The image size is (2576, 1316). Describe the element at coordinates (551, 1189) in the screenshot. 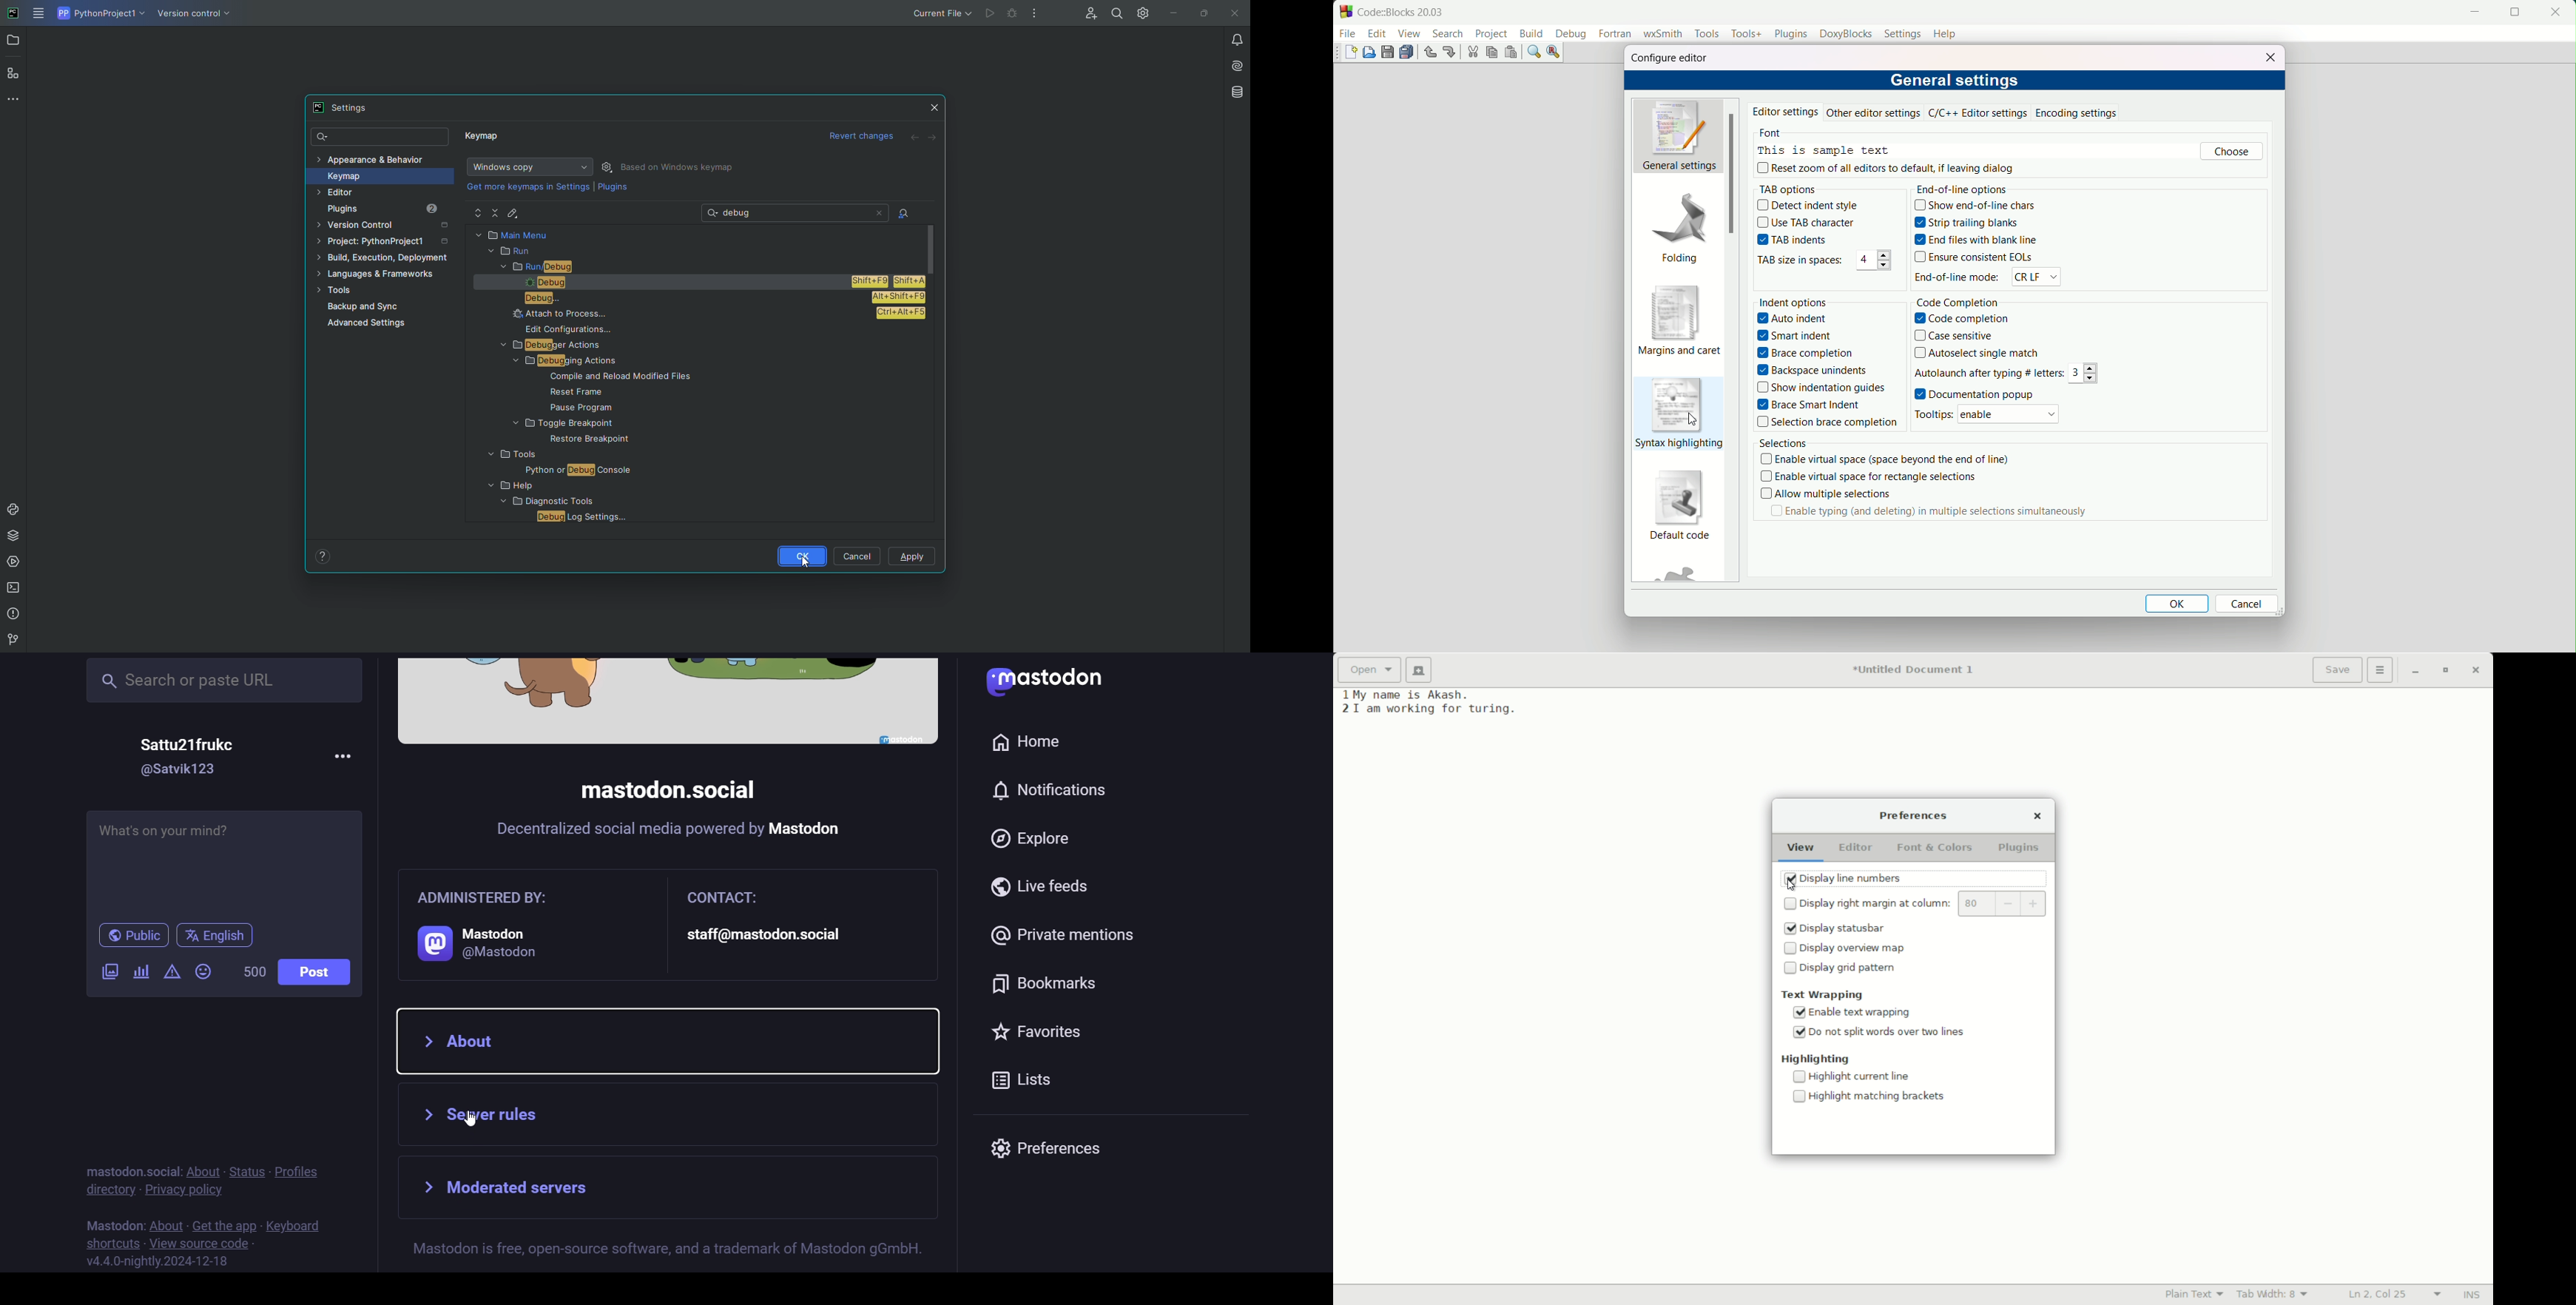

I see `moderated servers` at that location.